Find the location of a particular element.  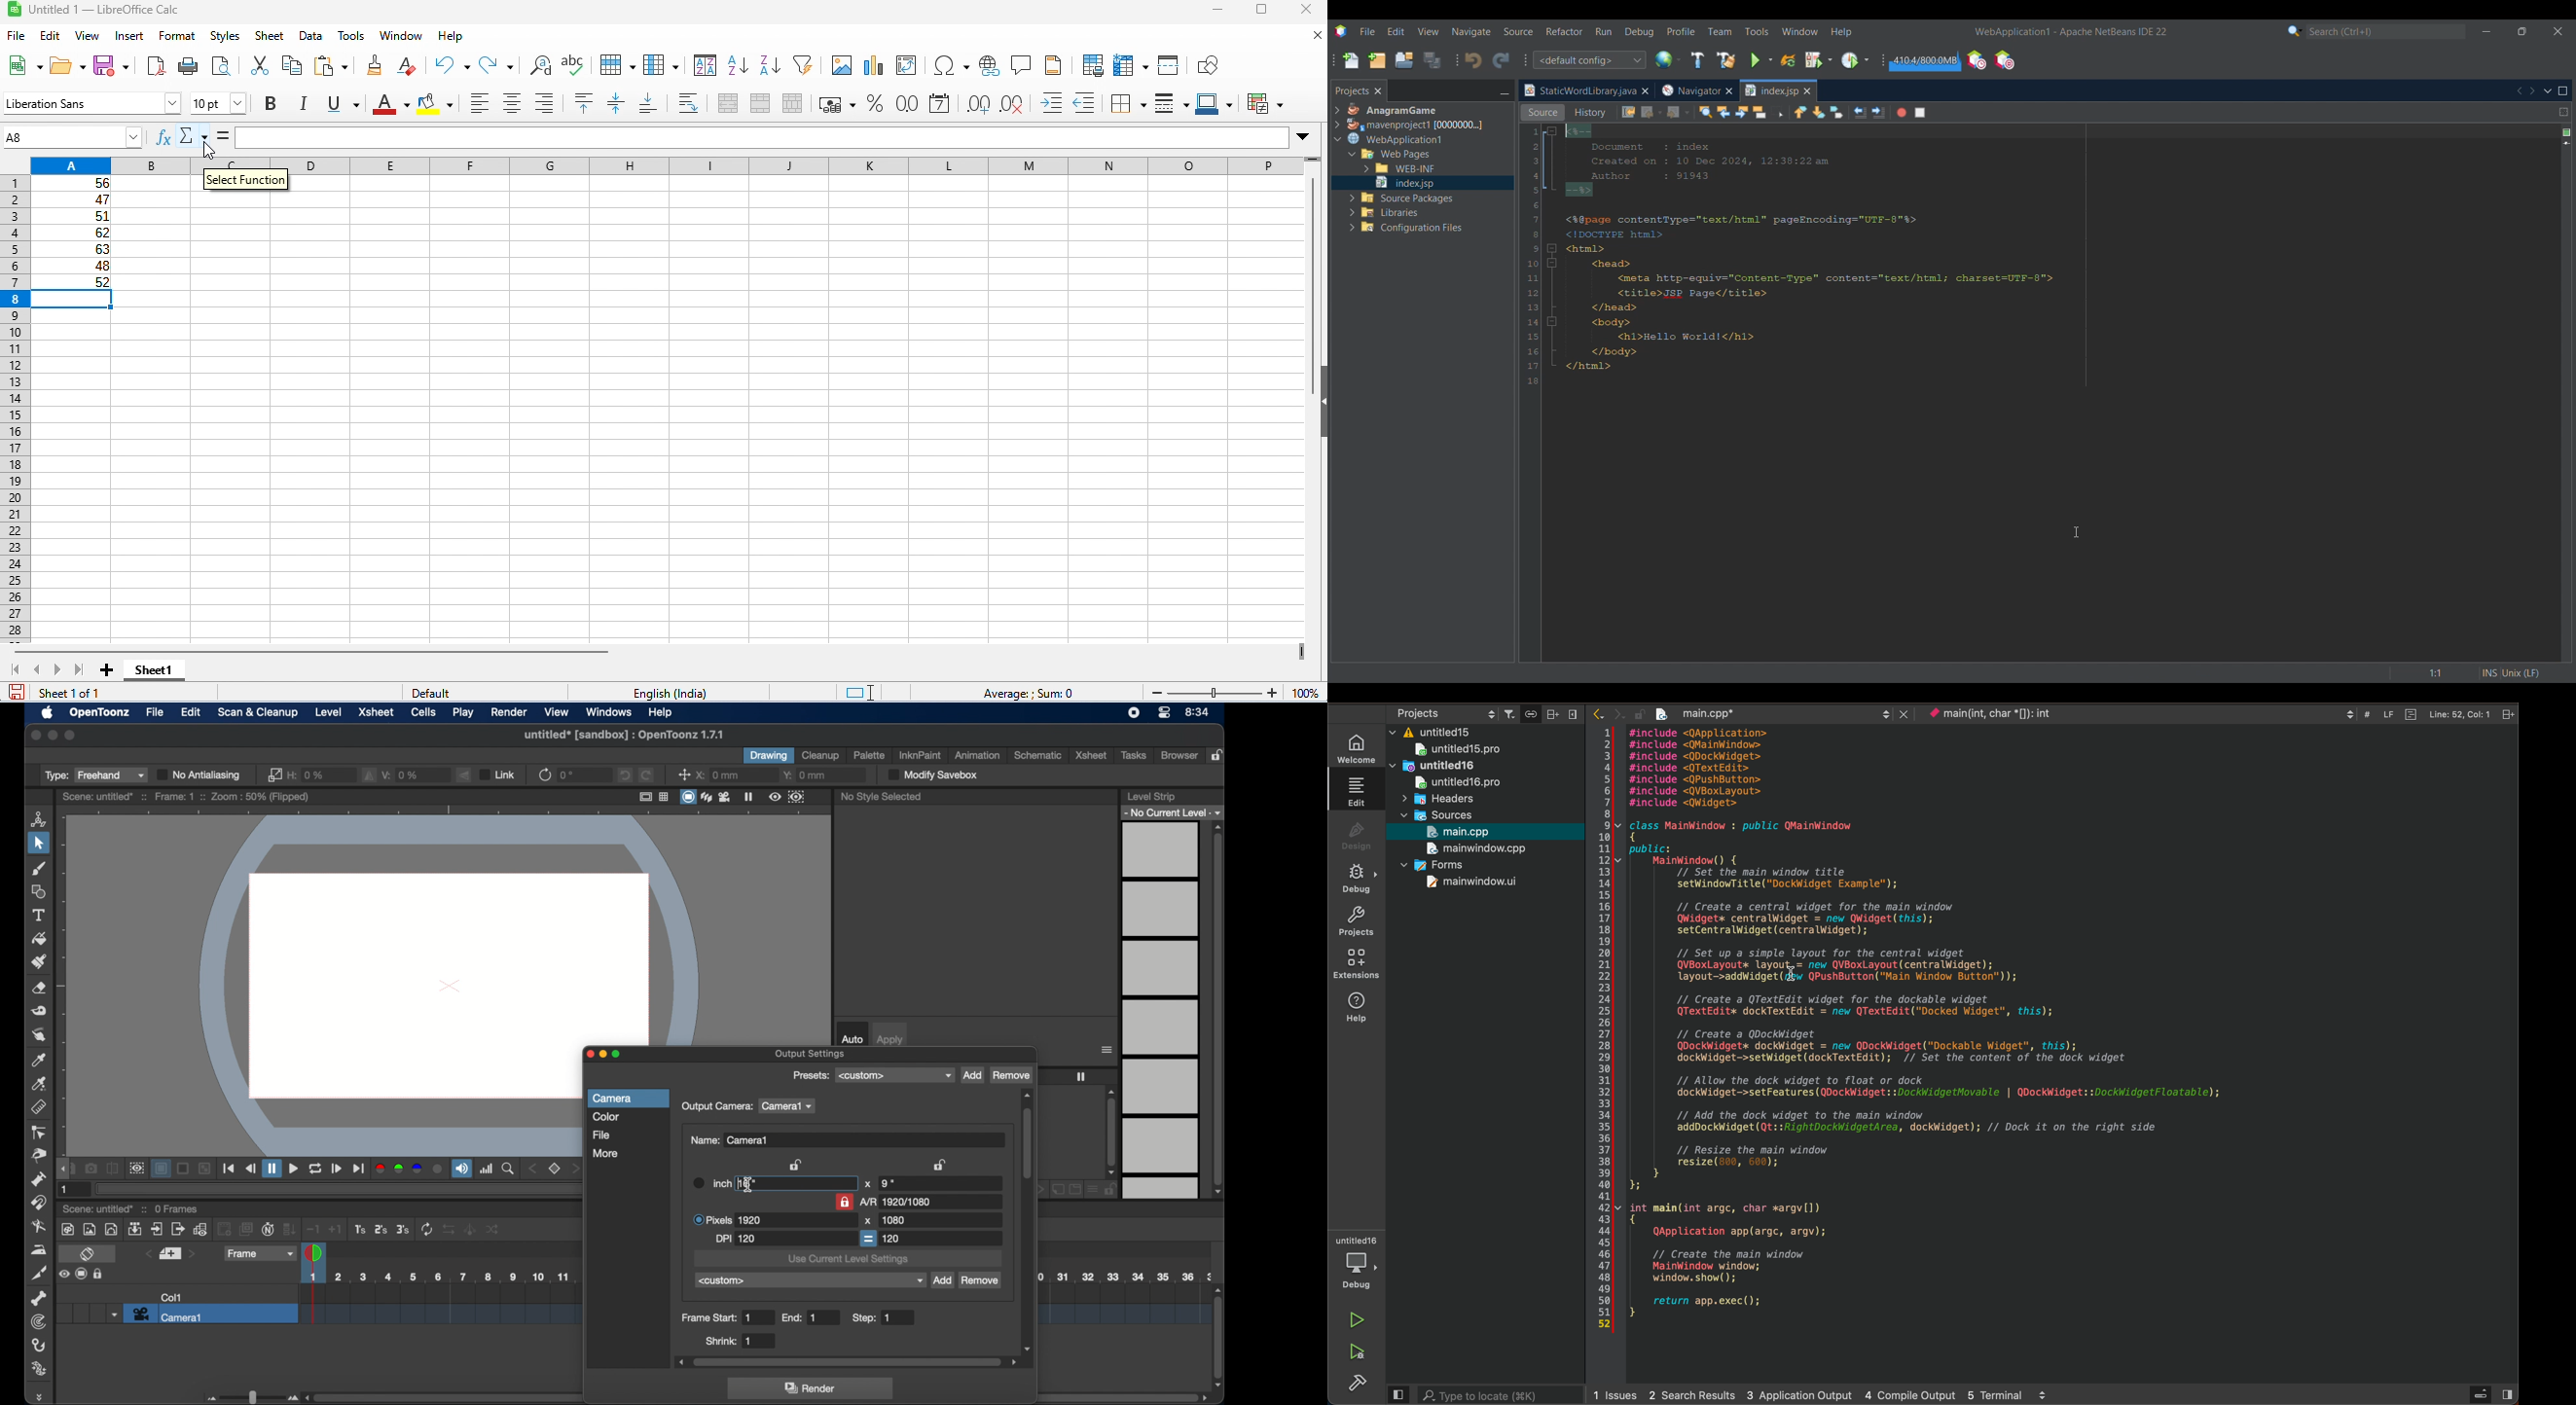

skeleton tool is located at coordinates (38, 1298).